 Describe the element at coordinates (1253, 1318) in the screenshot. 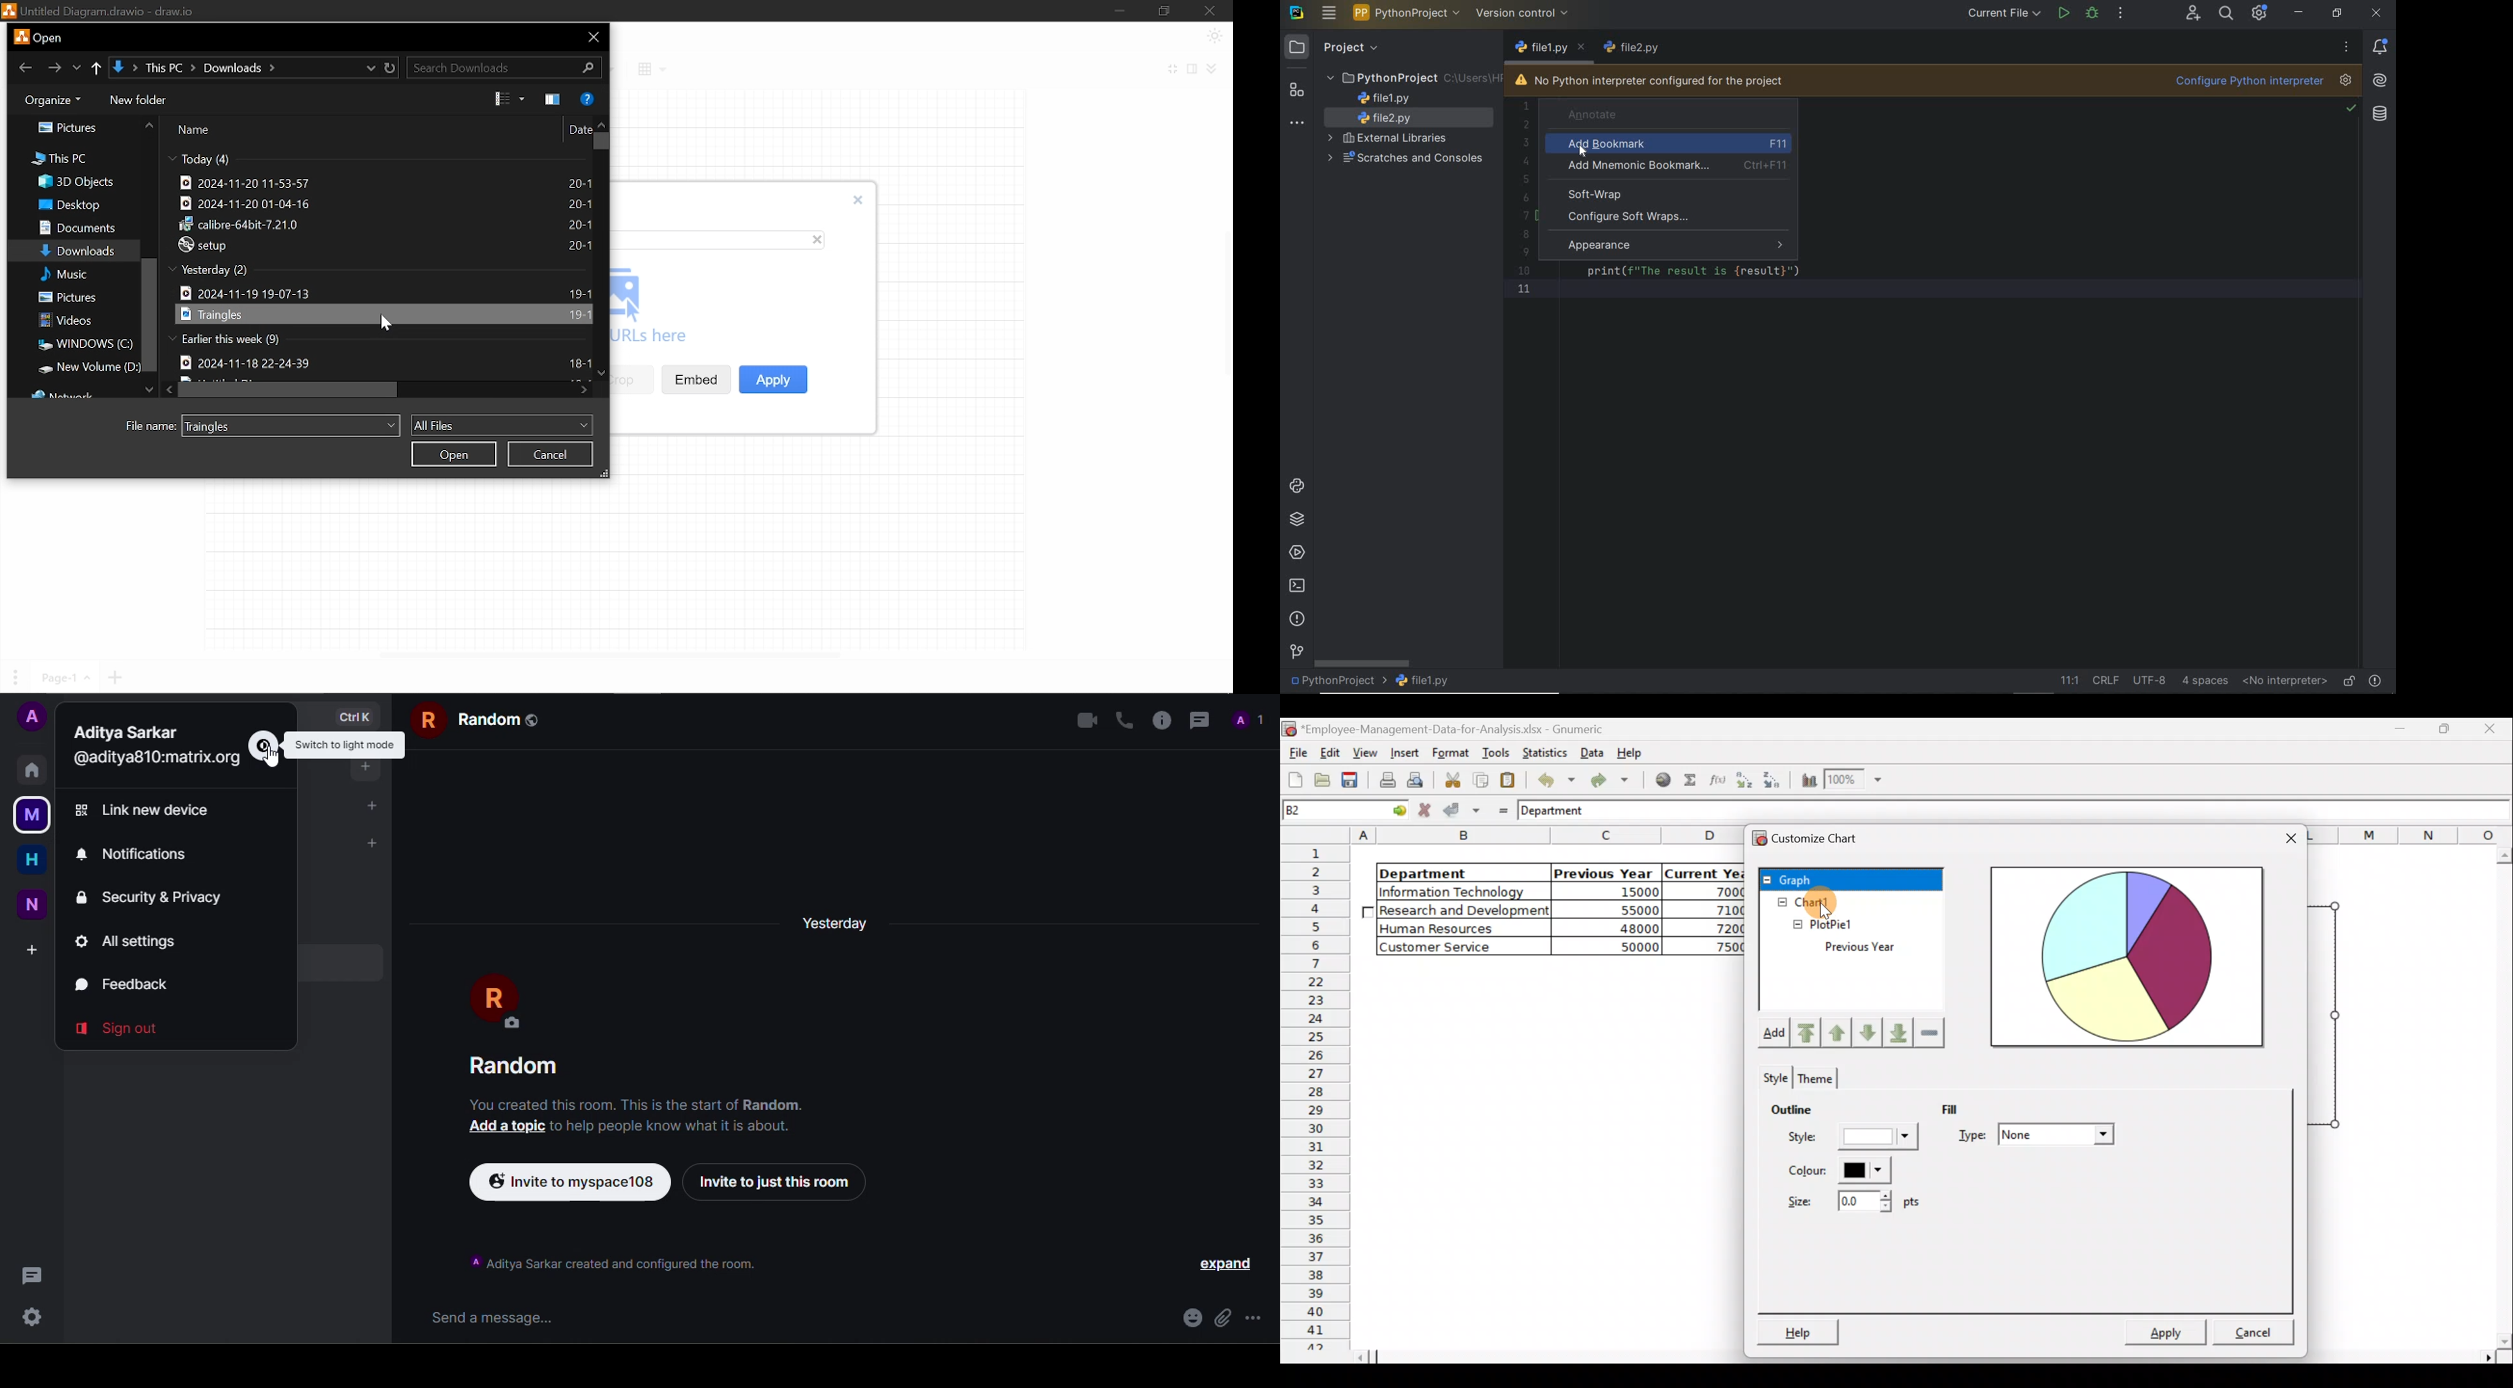

I see `more` at that location.